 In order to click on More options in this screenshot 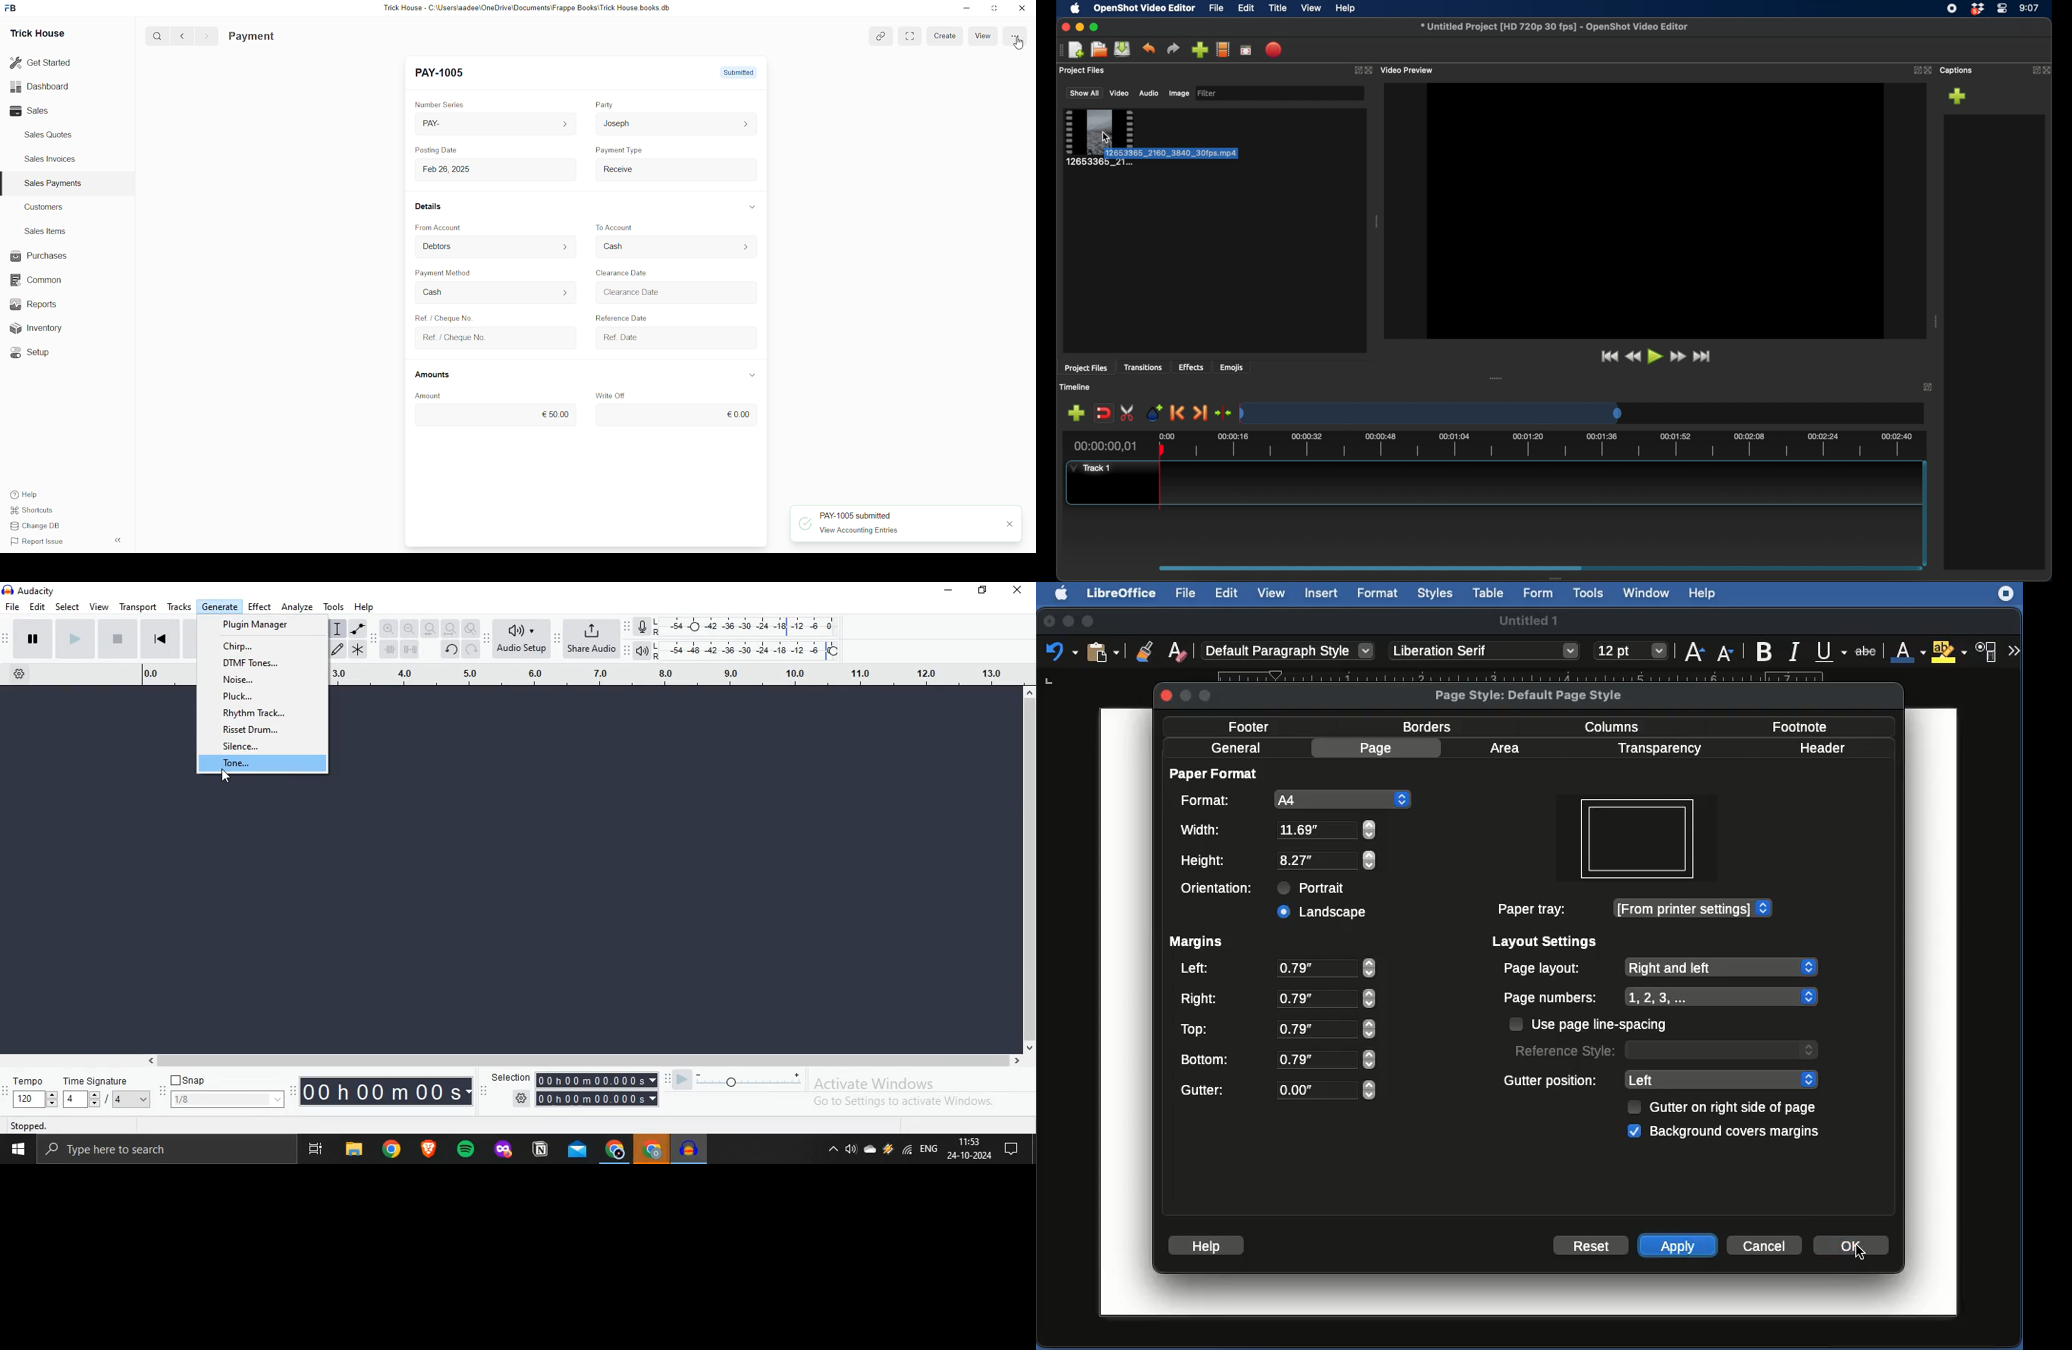, I will do `click(1015, 36)`.